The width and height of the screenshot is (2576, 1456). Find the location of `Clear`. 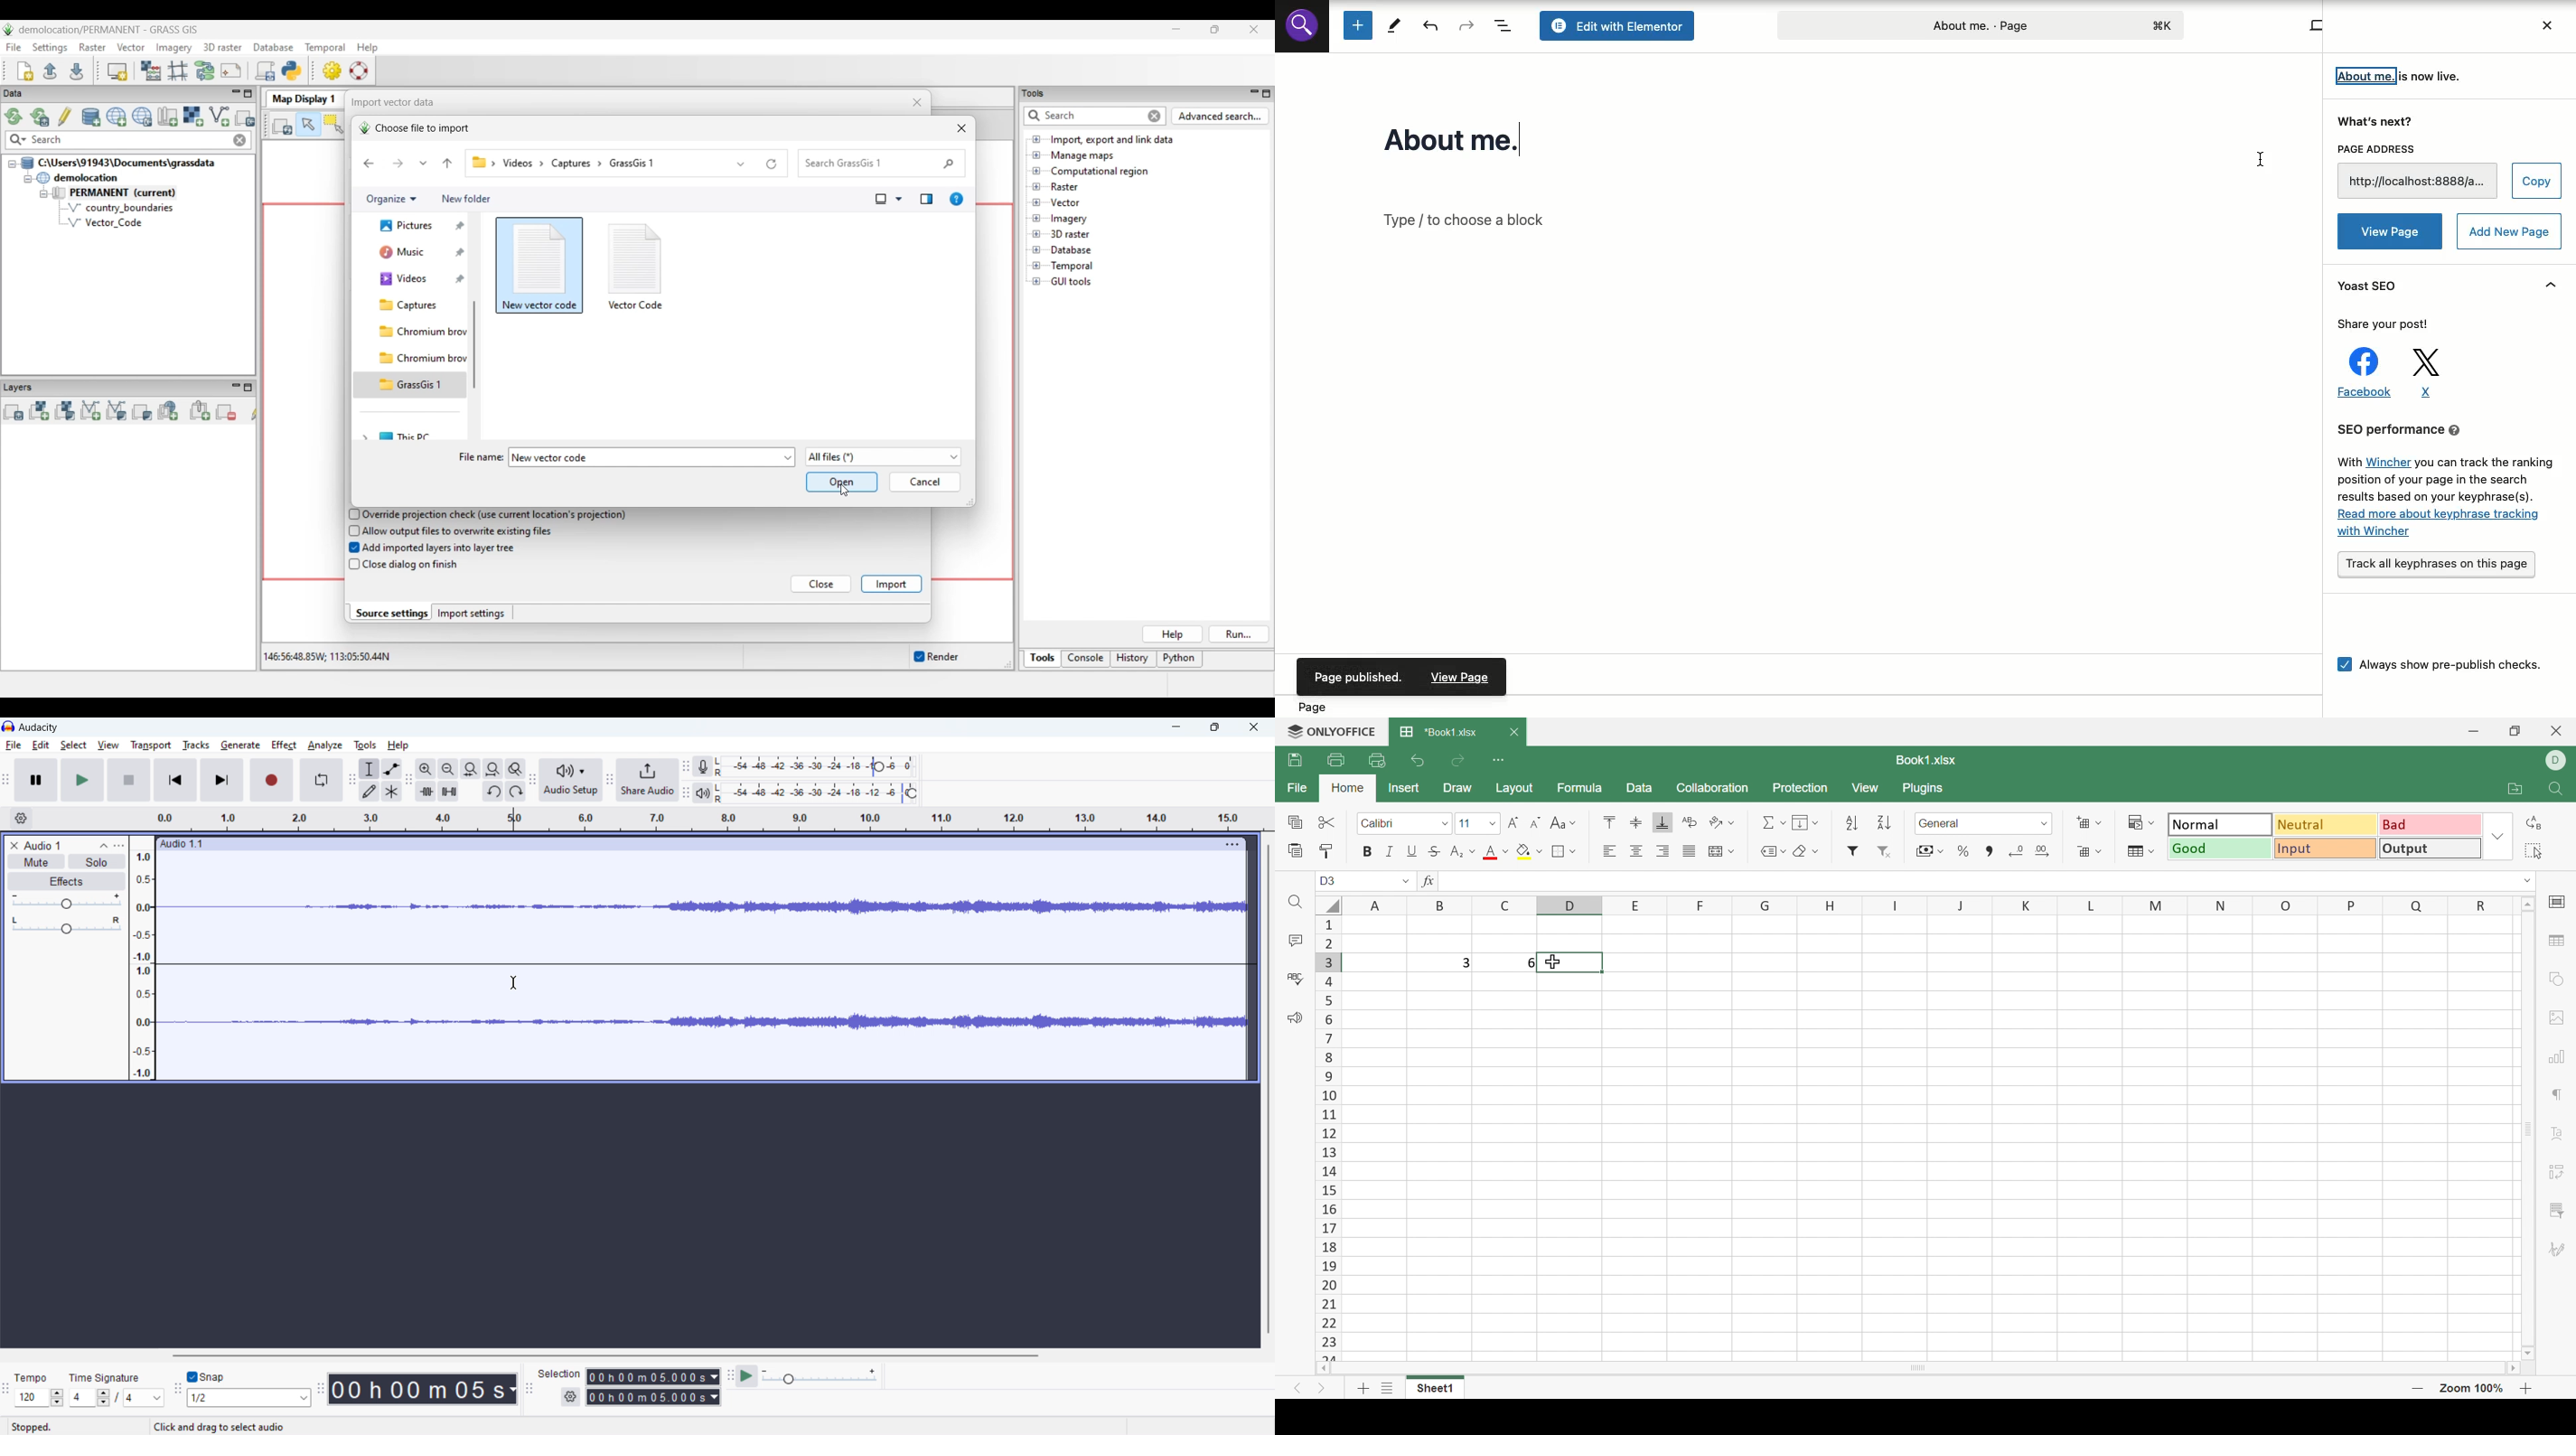

Clear is located at coordinates (1808, 850).